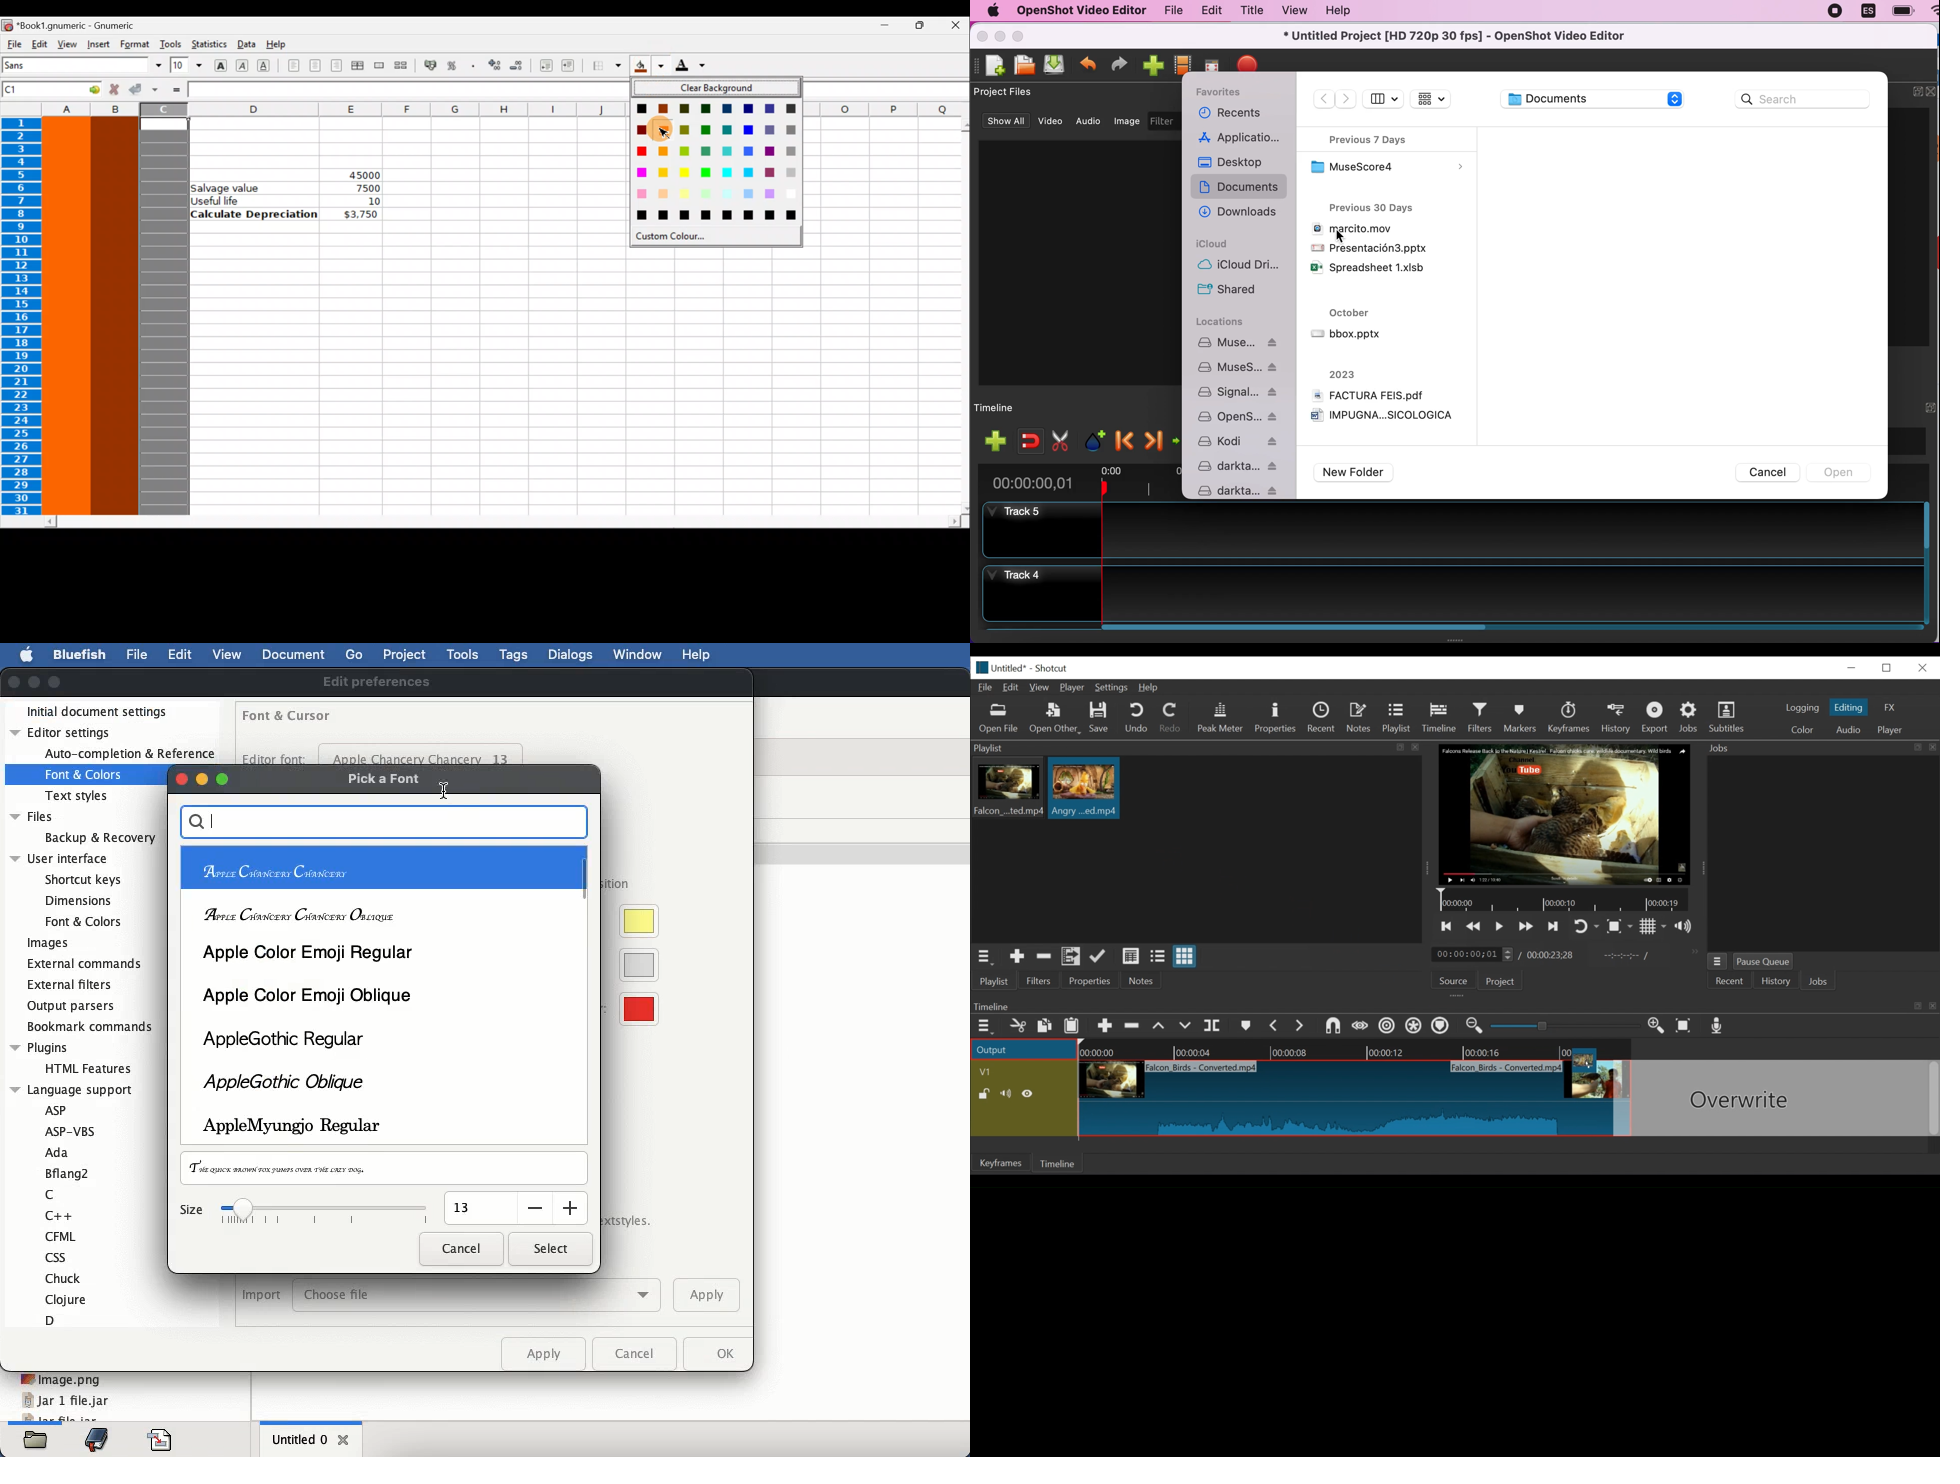 The image size is (1960, 1484). What do you see at coordinates (1019, 37) in the screenshot?
I see `maximize` at bounding box center [1019, 37].